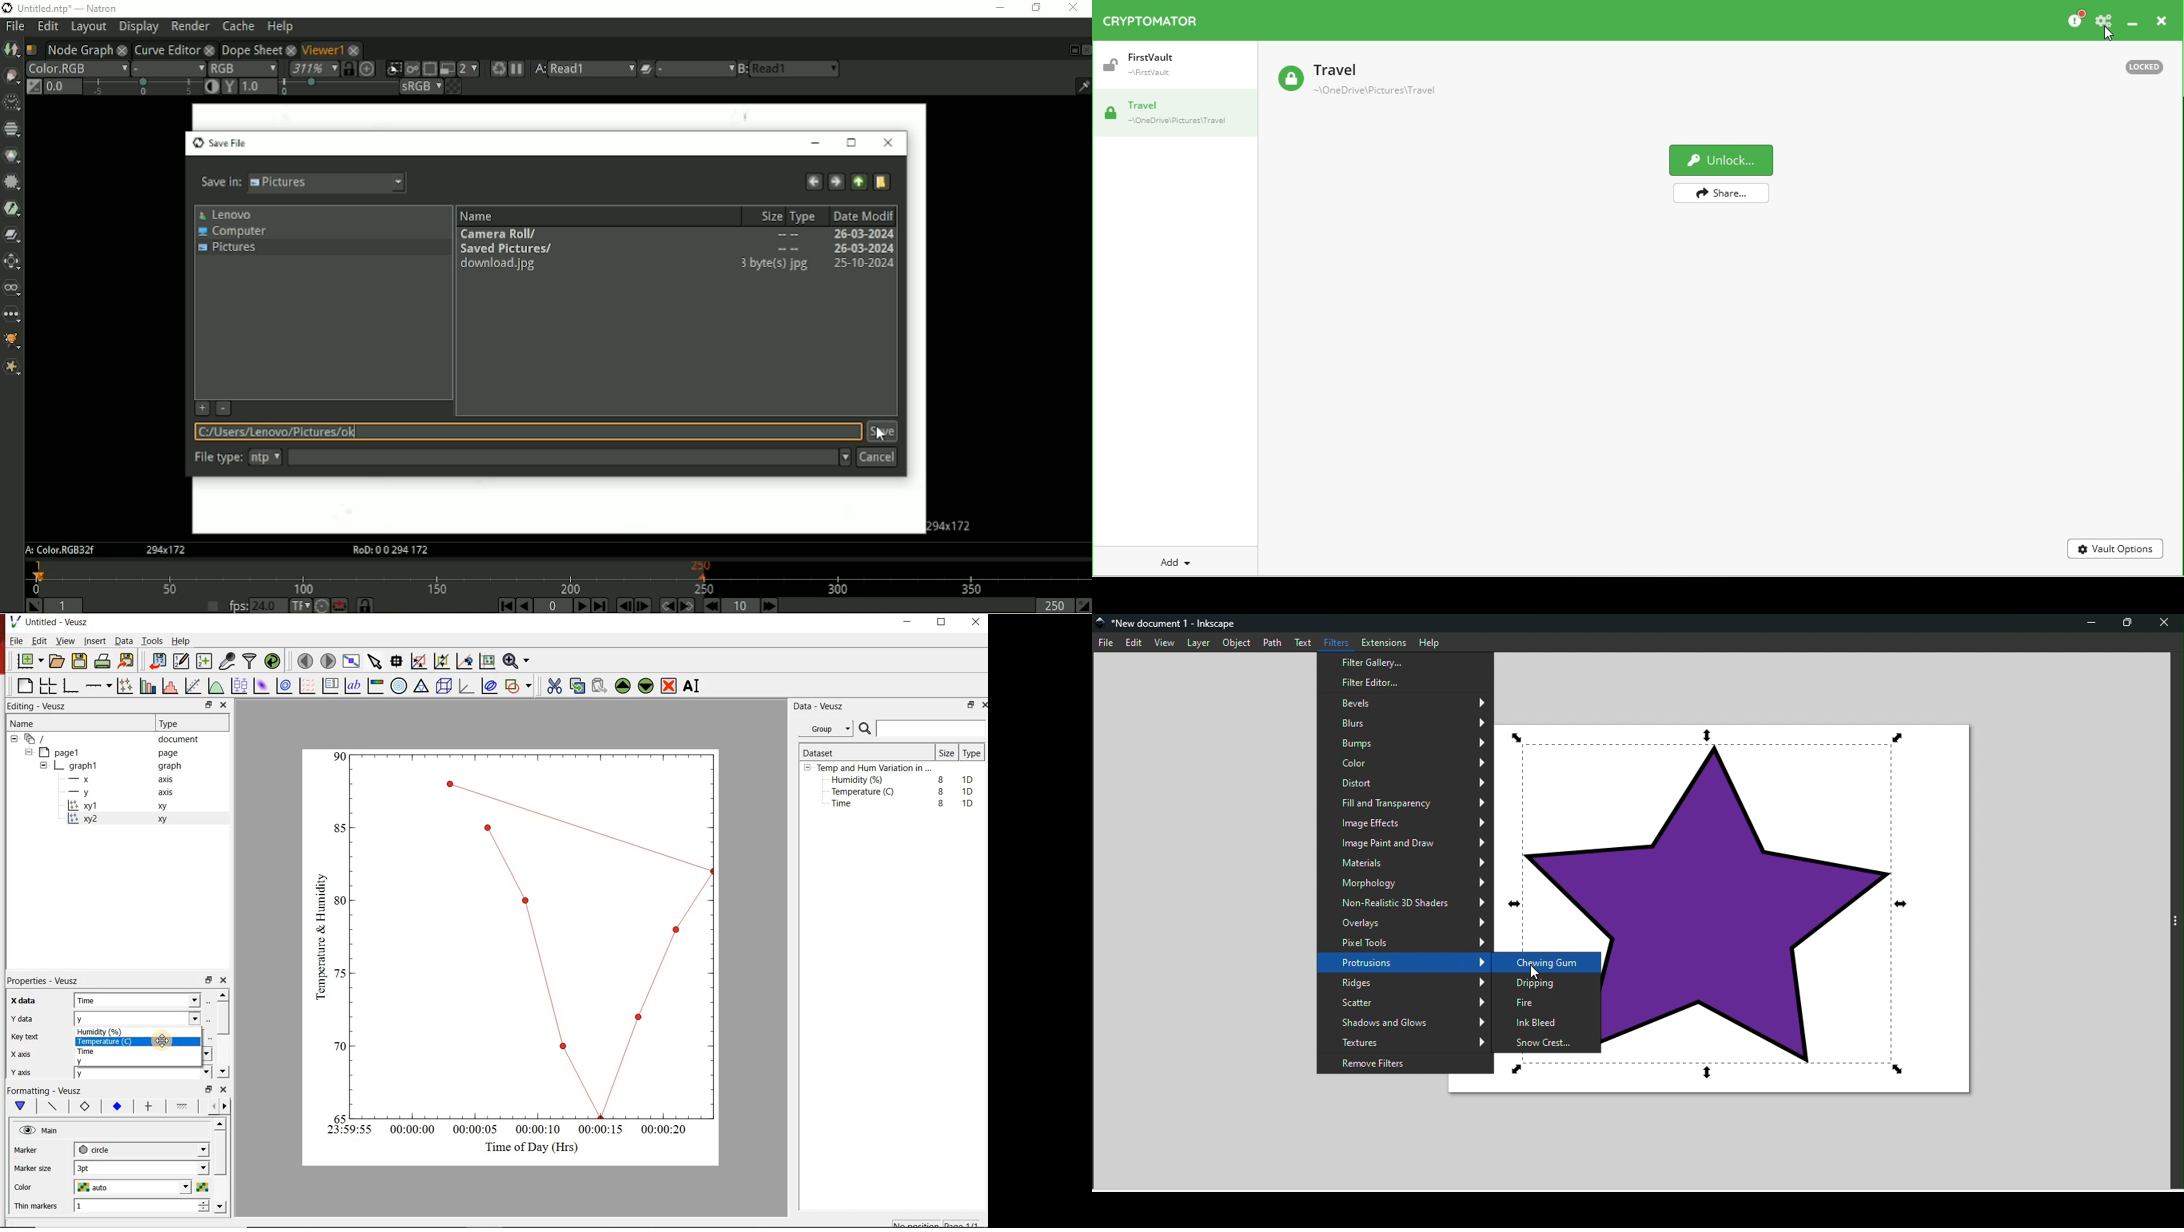 This screenshot has height=1232, width=2184. What do you see at coordinates (176, 1019) in the screenshot?
I see `y data dropdown` at bounding box center [176, 1019].